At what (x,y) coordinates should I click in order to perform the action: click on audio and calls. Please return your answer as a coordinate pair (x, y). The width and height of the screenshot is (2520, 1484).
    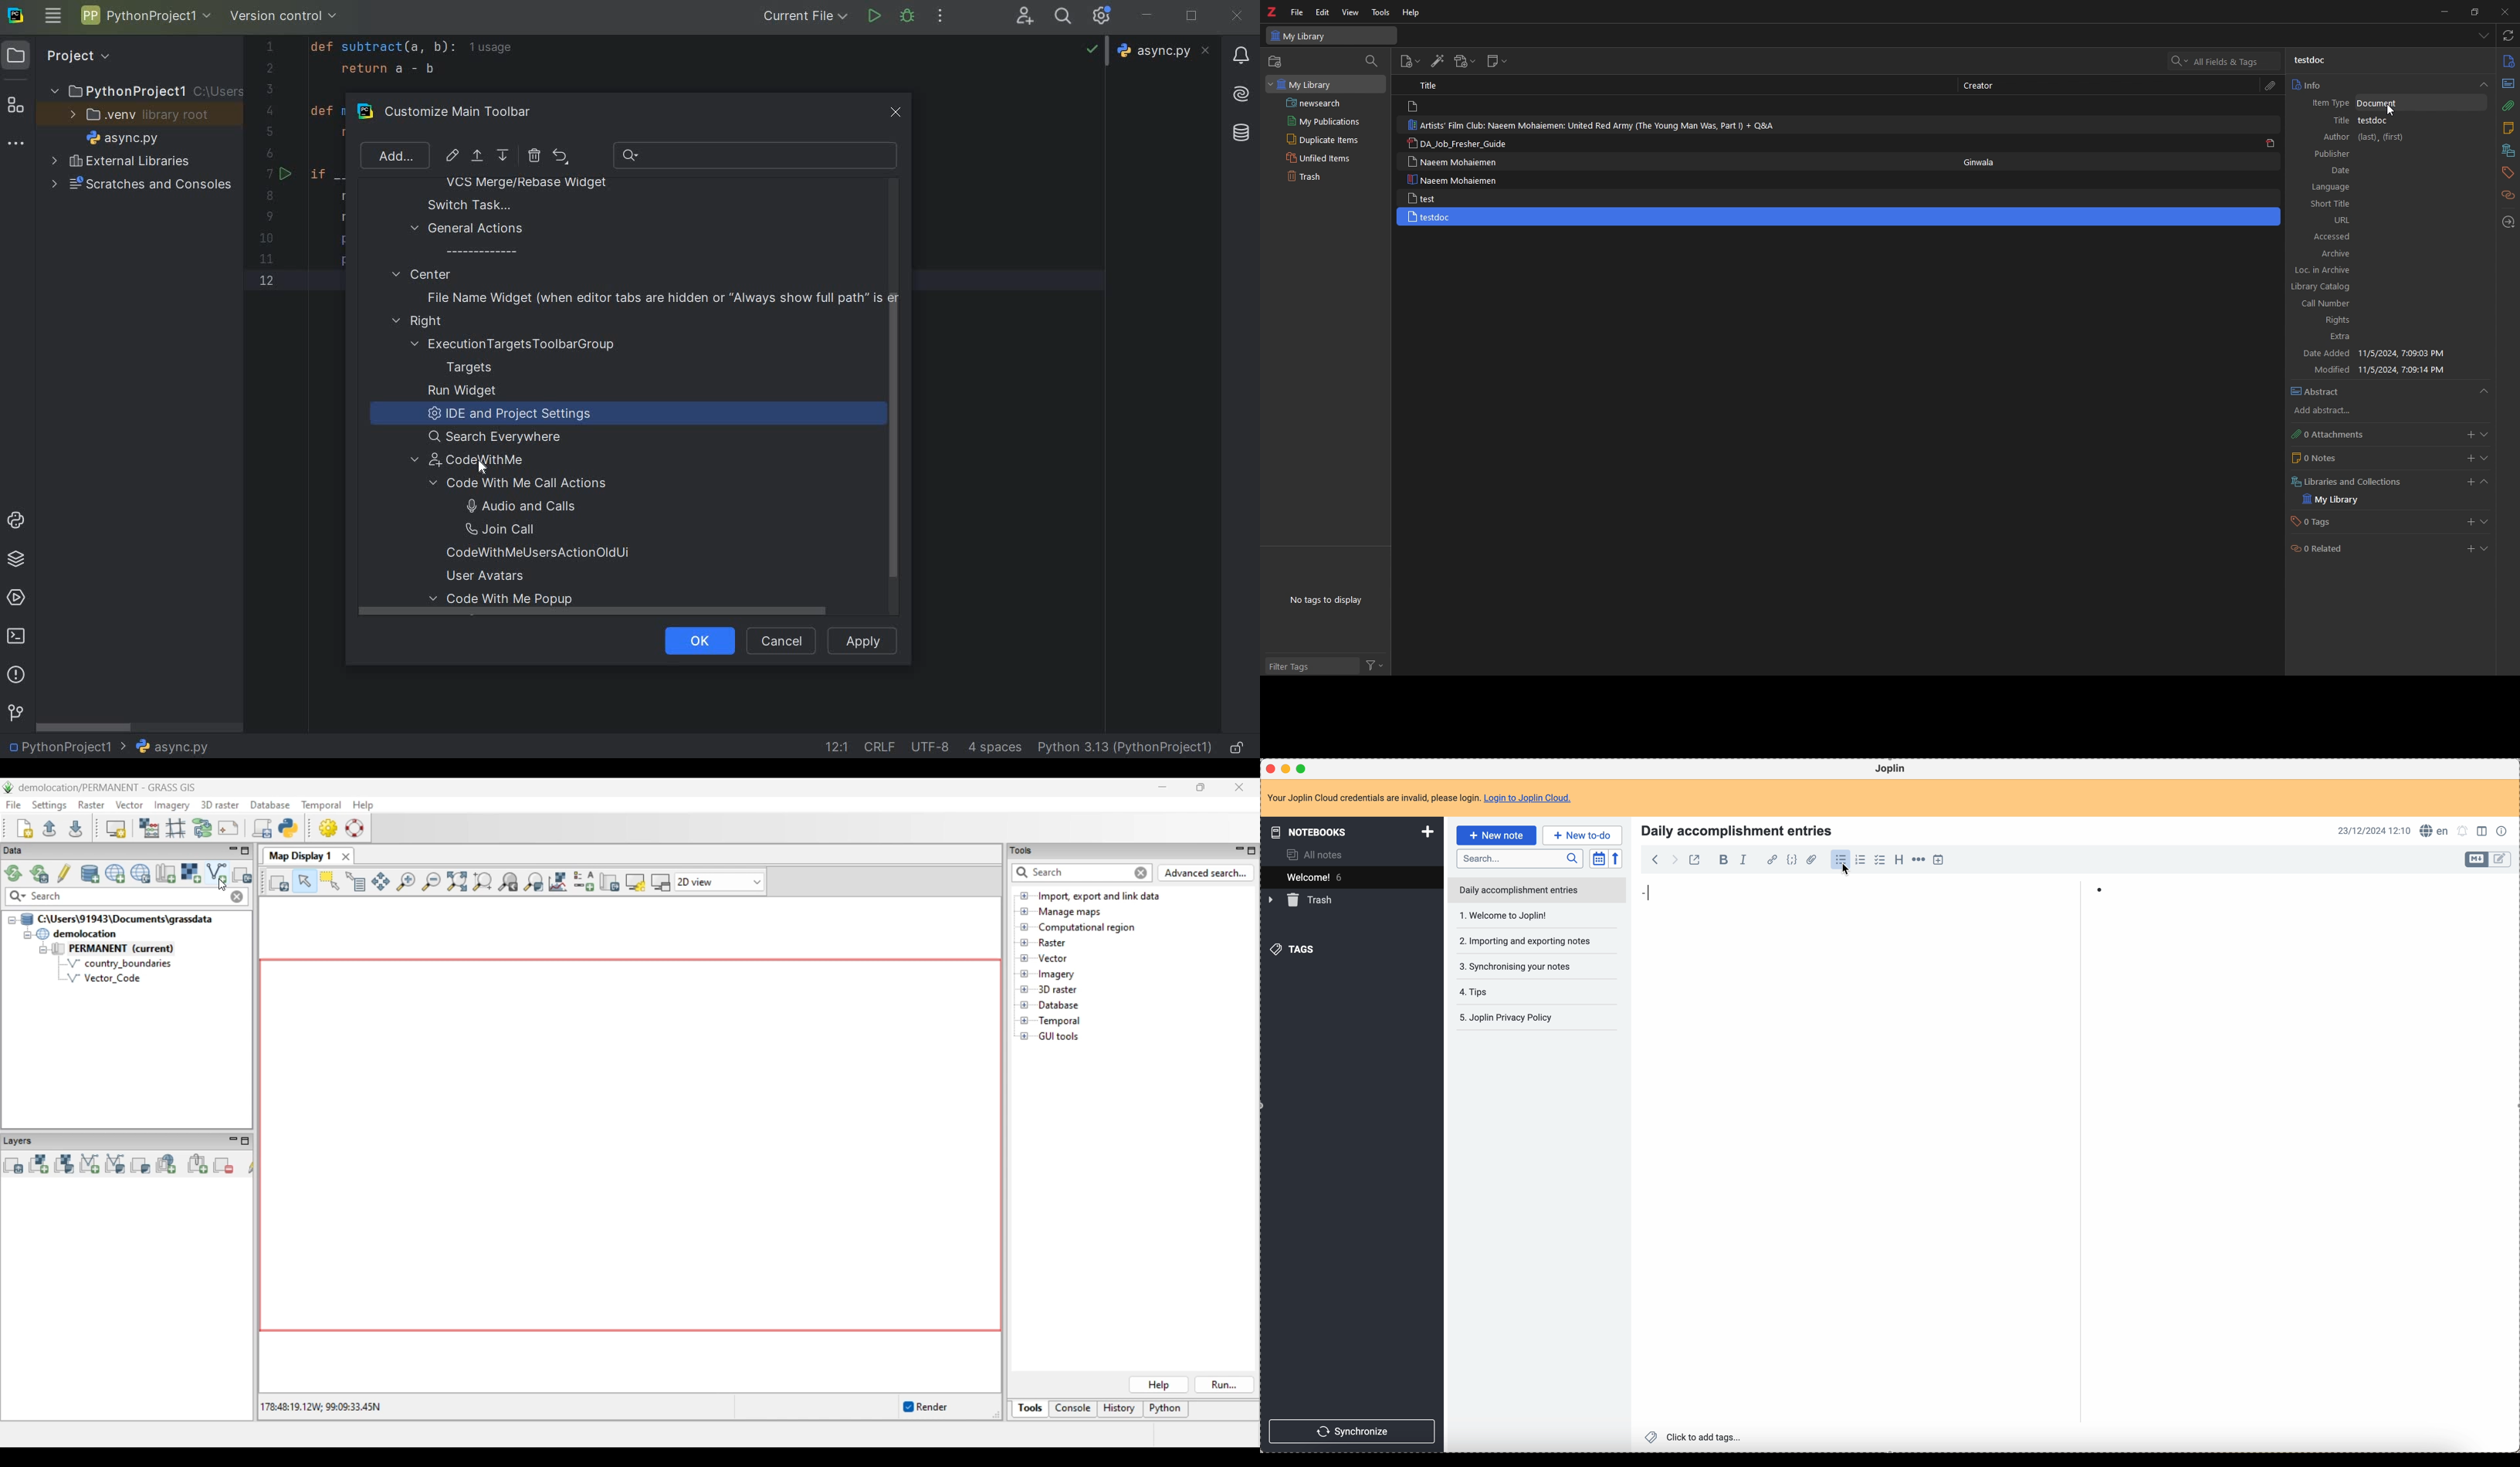
    Looking at the image, I should click on (517, 505).